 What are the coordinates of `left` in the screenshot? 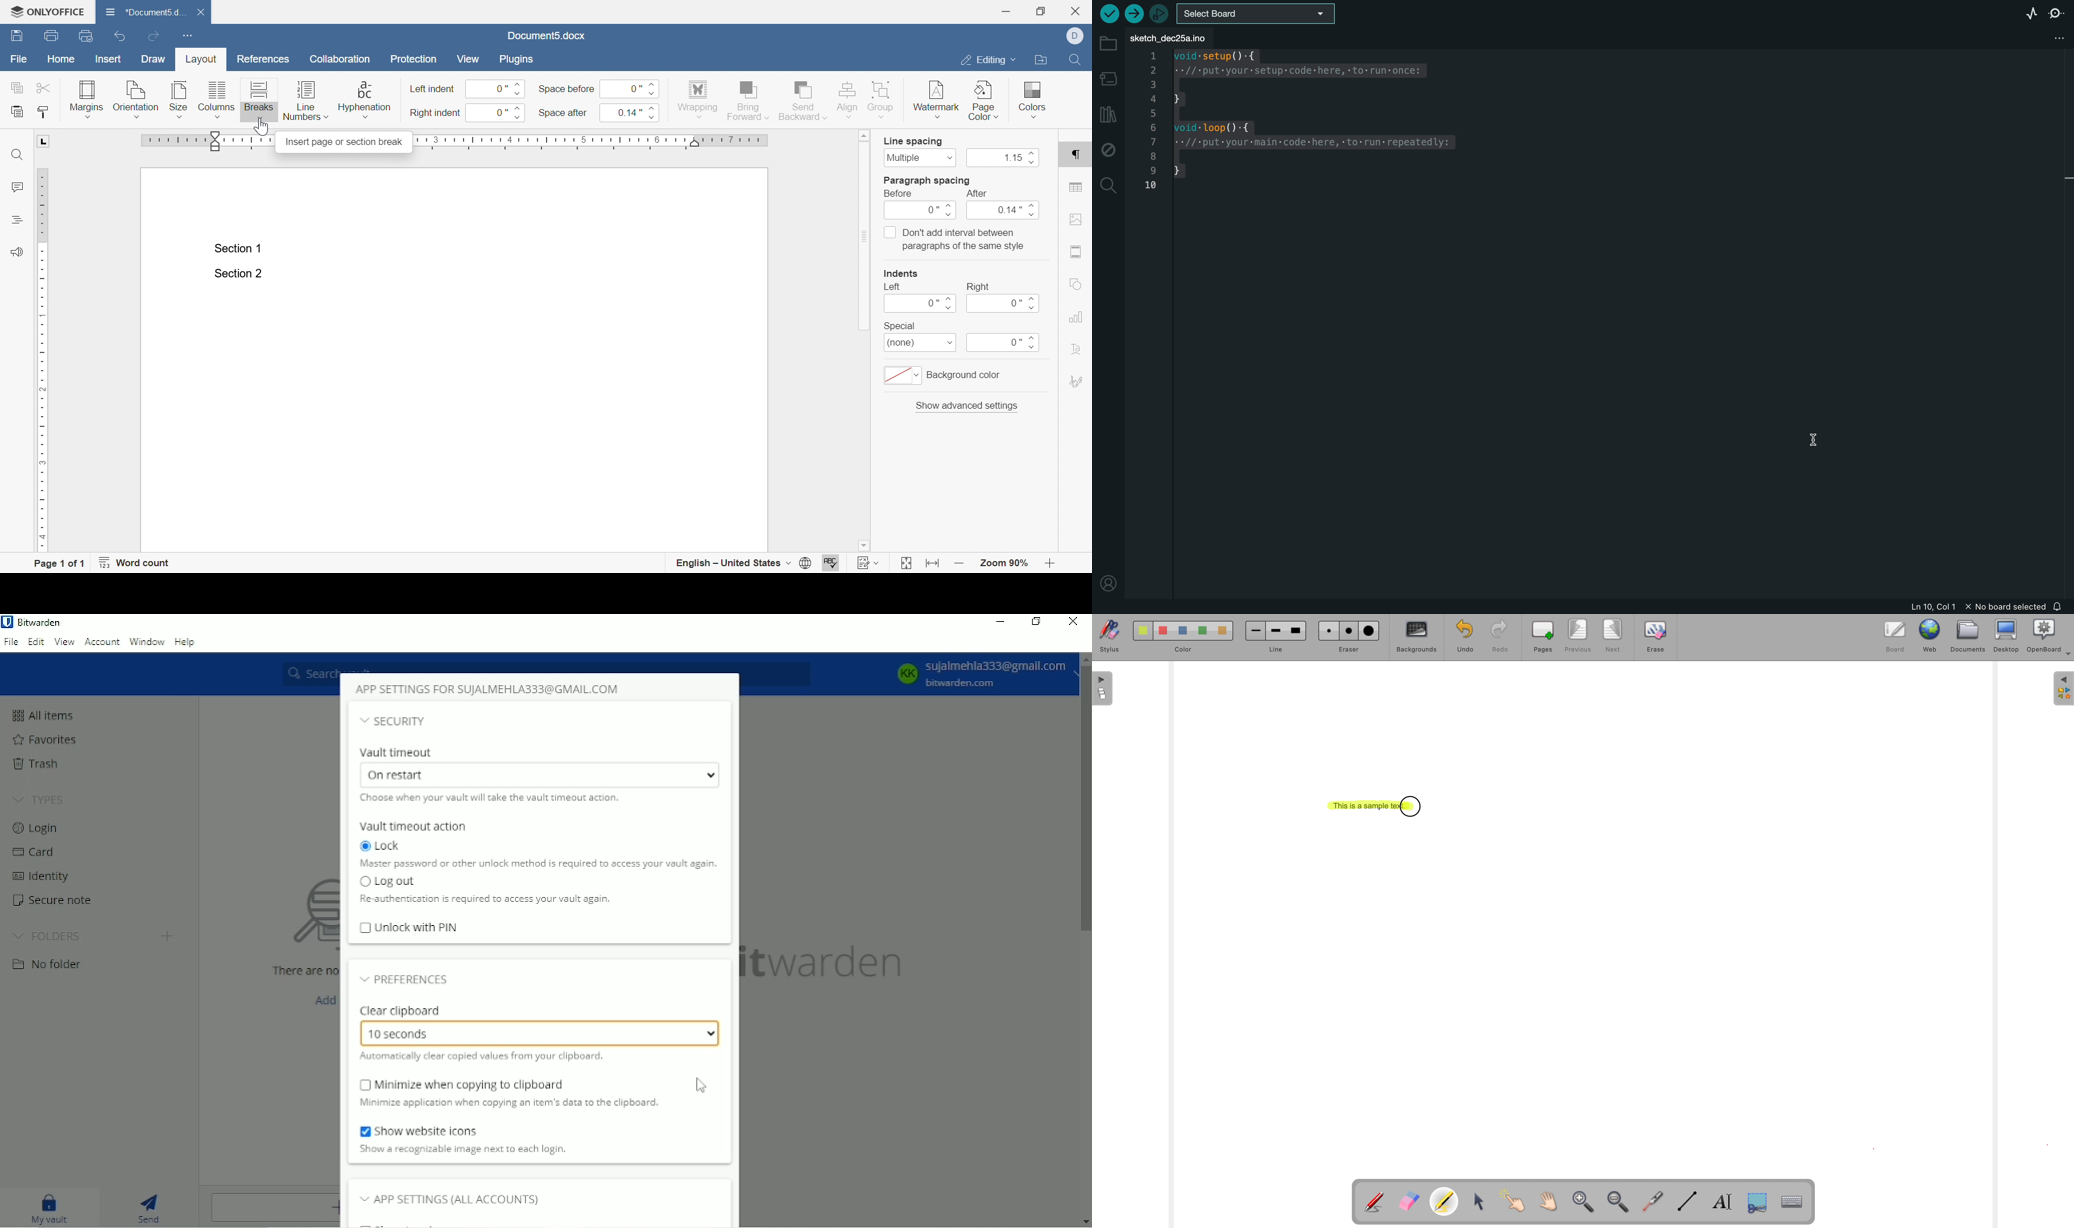 It's located at (893, 287).